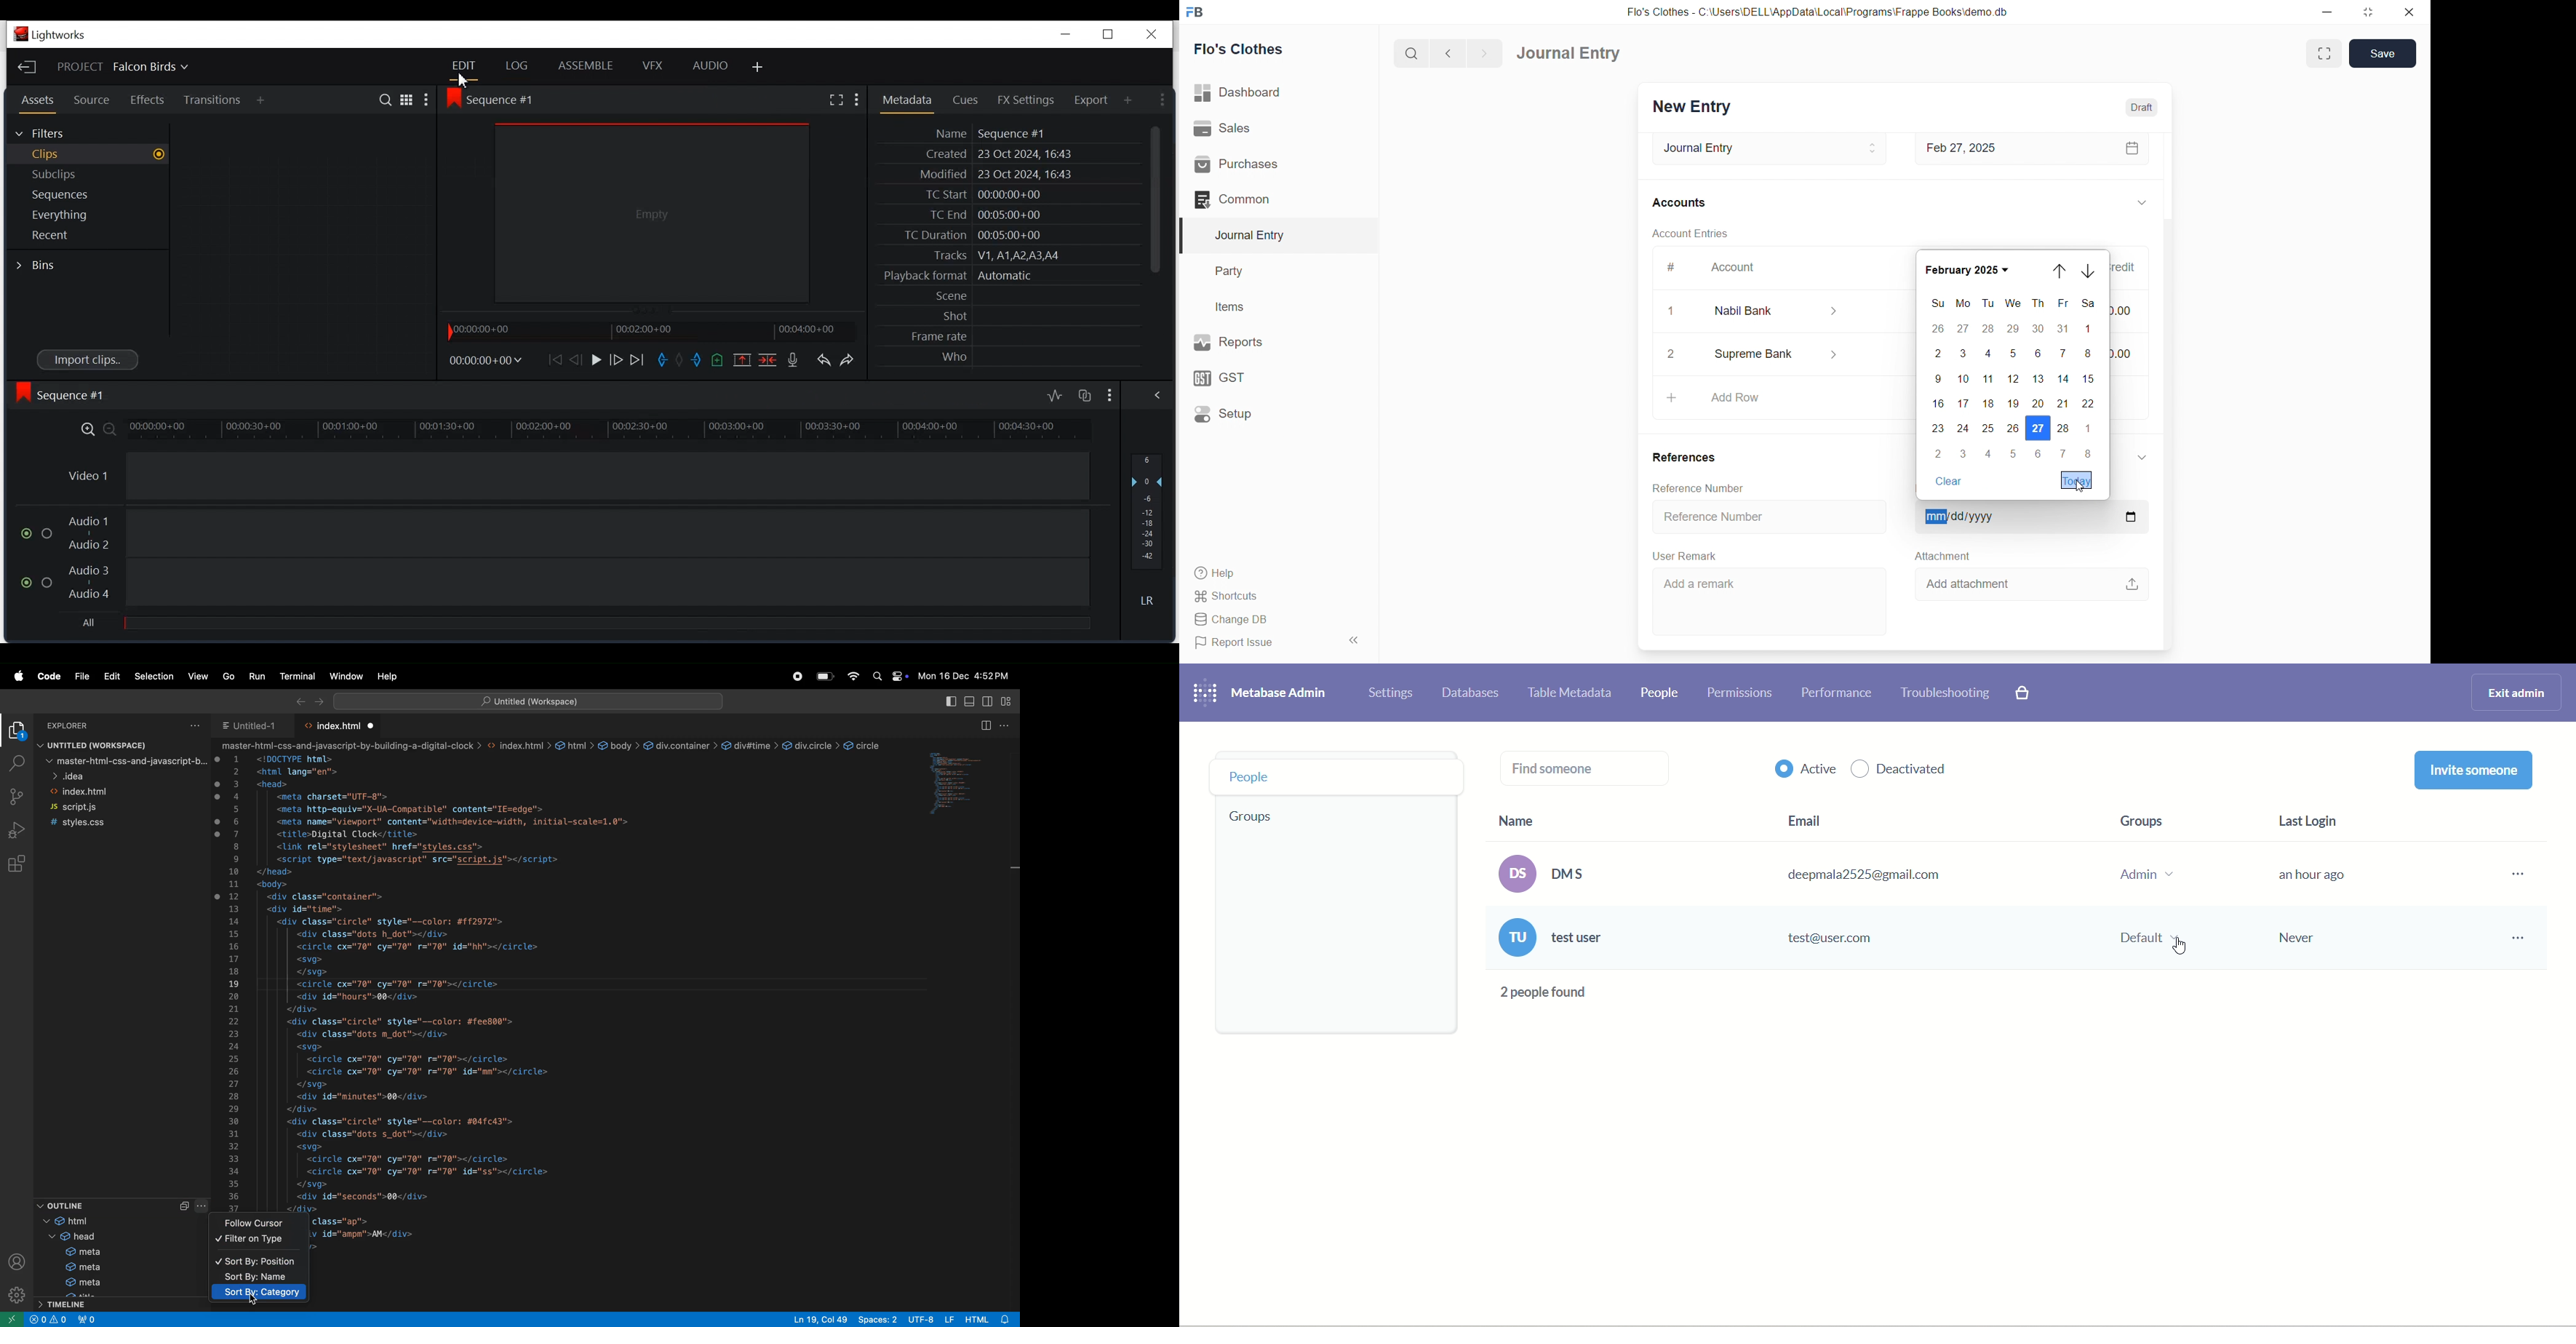 Image resolution: width=2576 pixels, height=1344 pixels. What do you see at coordinates (2012, 428) in the screenshot?
I see `26` at bounding box center [2012, 428].